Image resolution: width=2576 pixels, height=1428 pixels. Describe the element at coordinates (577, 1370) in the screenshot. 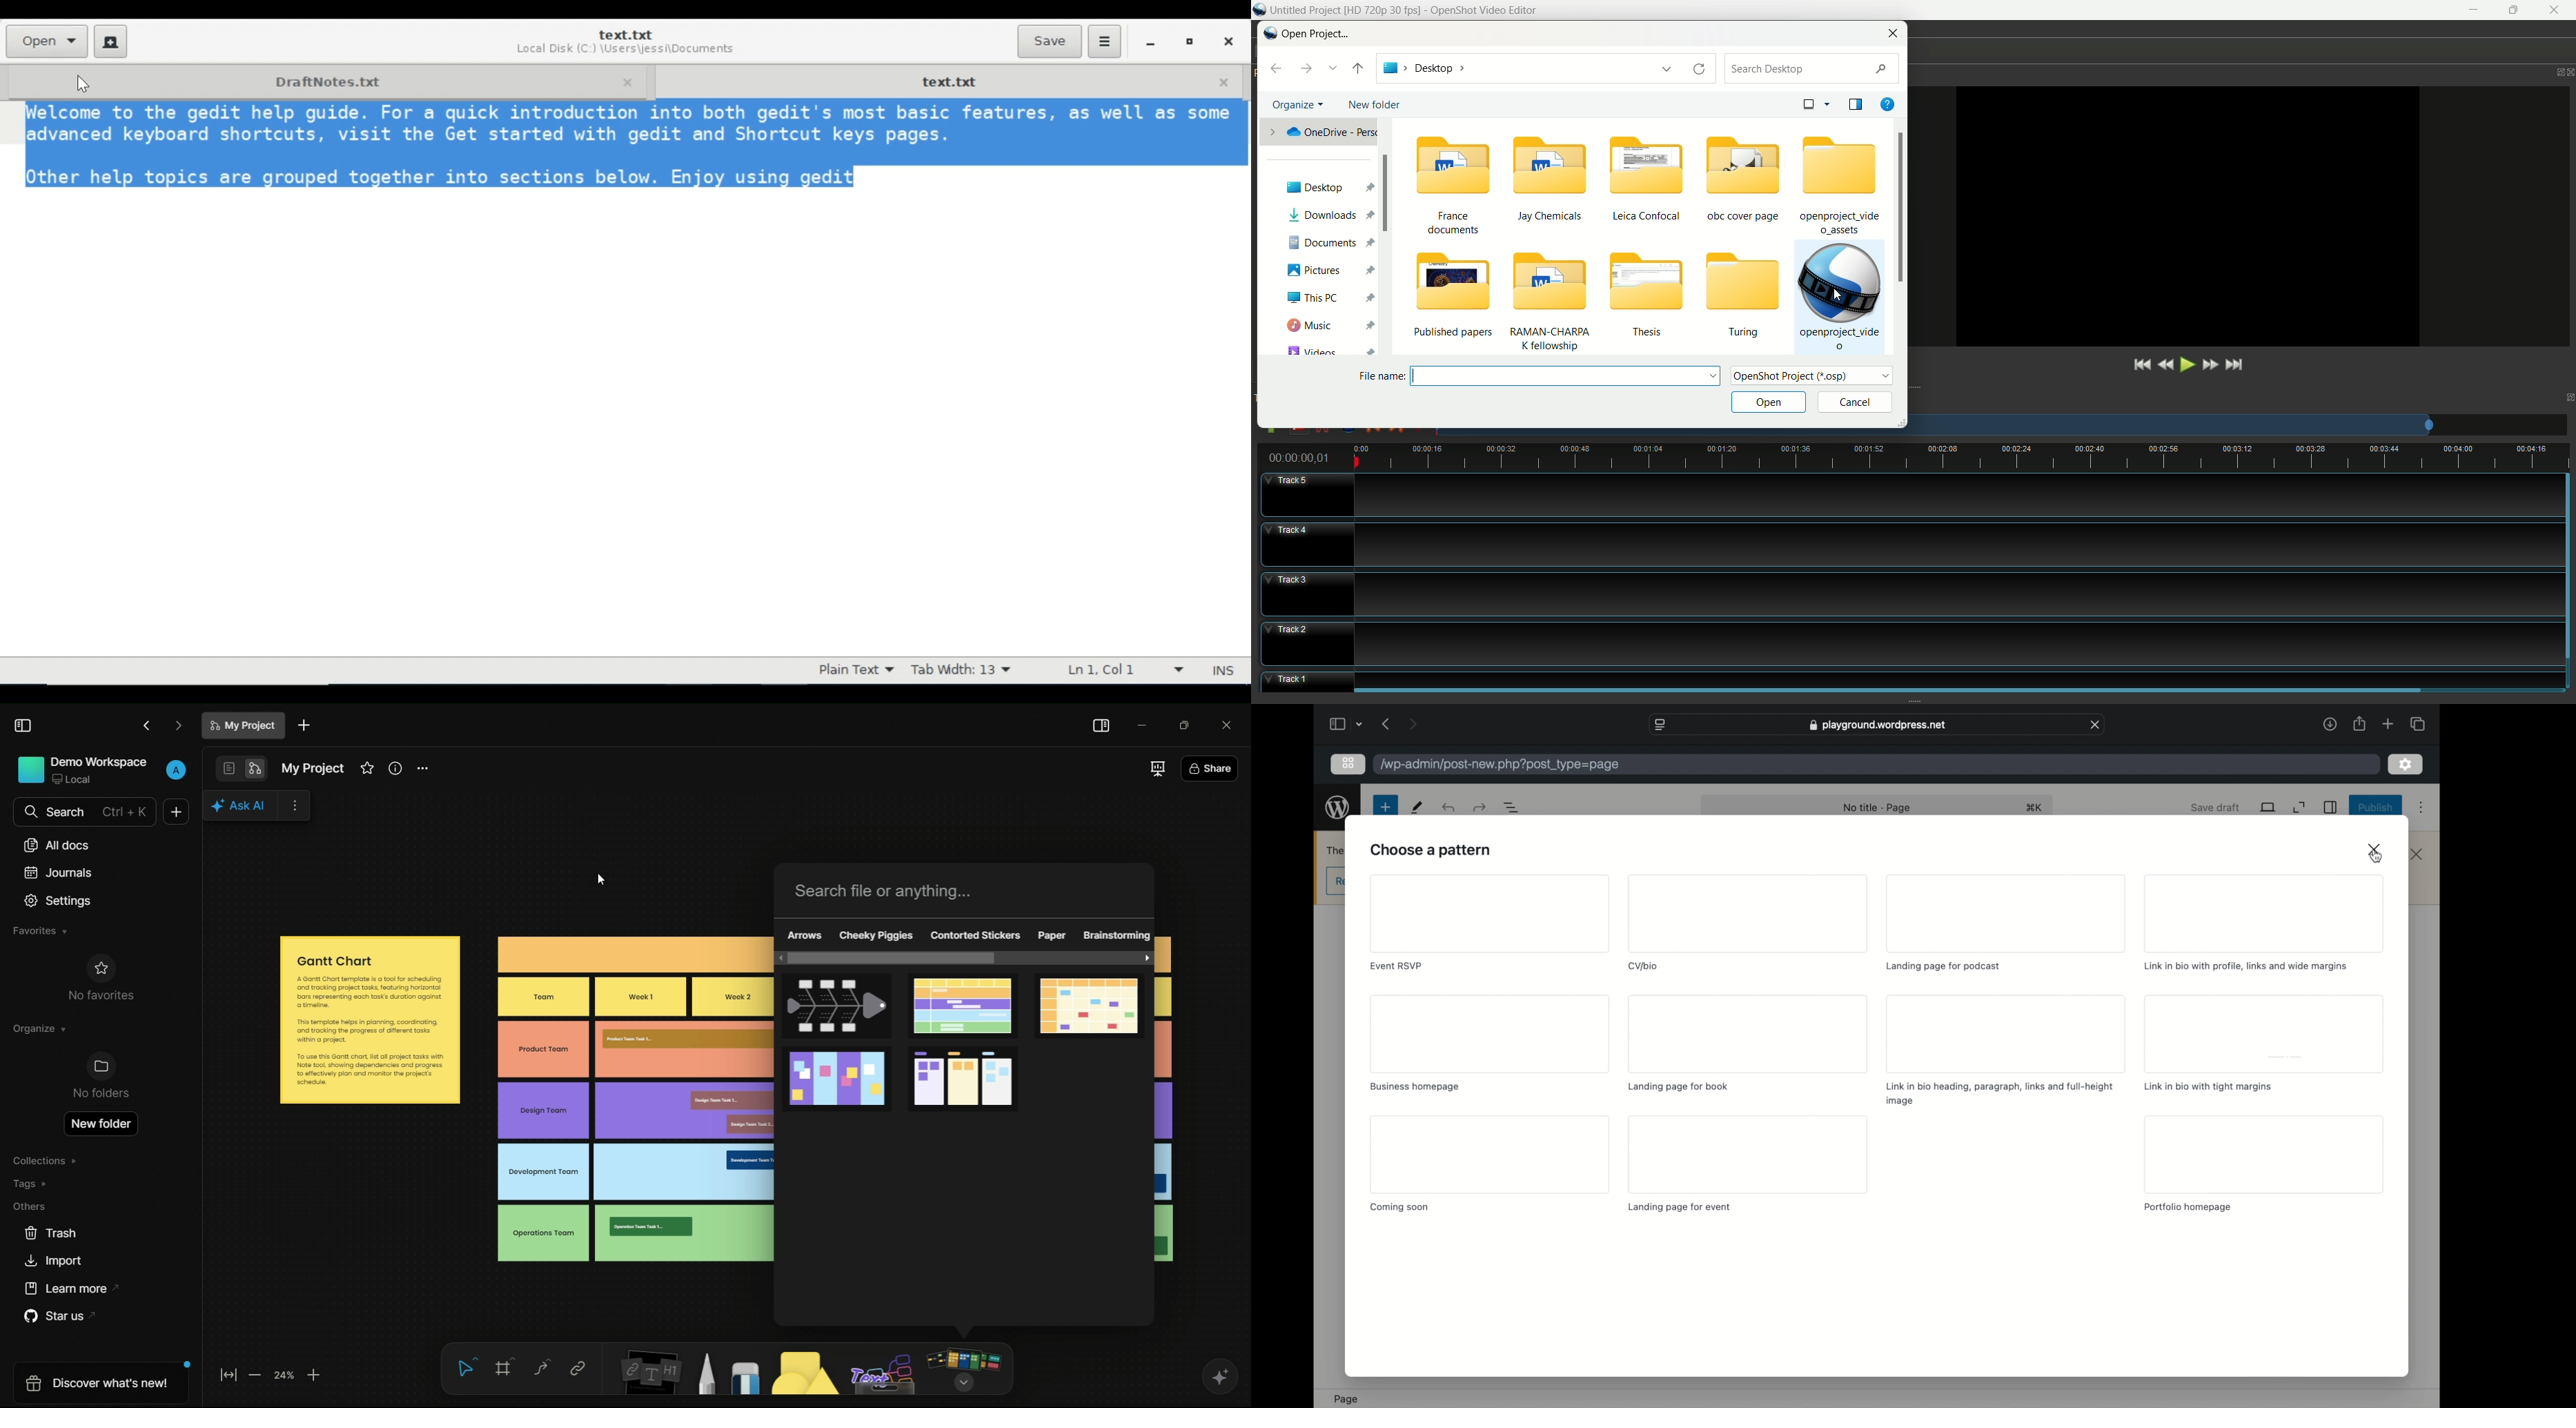

I see `link` at that location.